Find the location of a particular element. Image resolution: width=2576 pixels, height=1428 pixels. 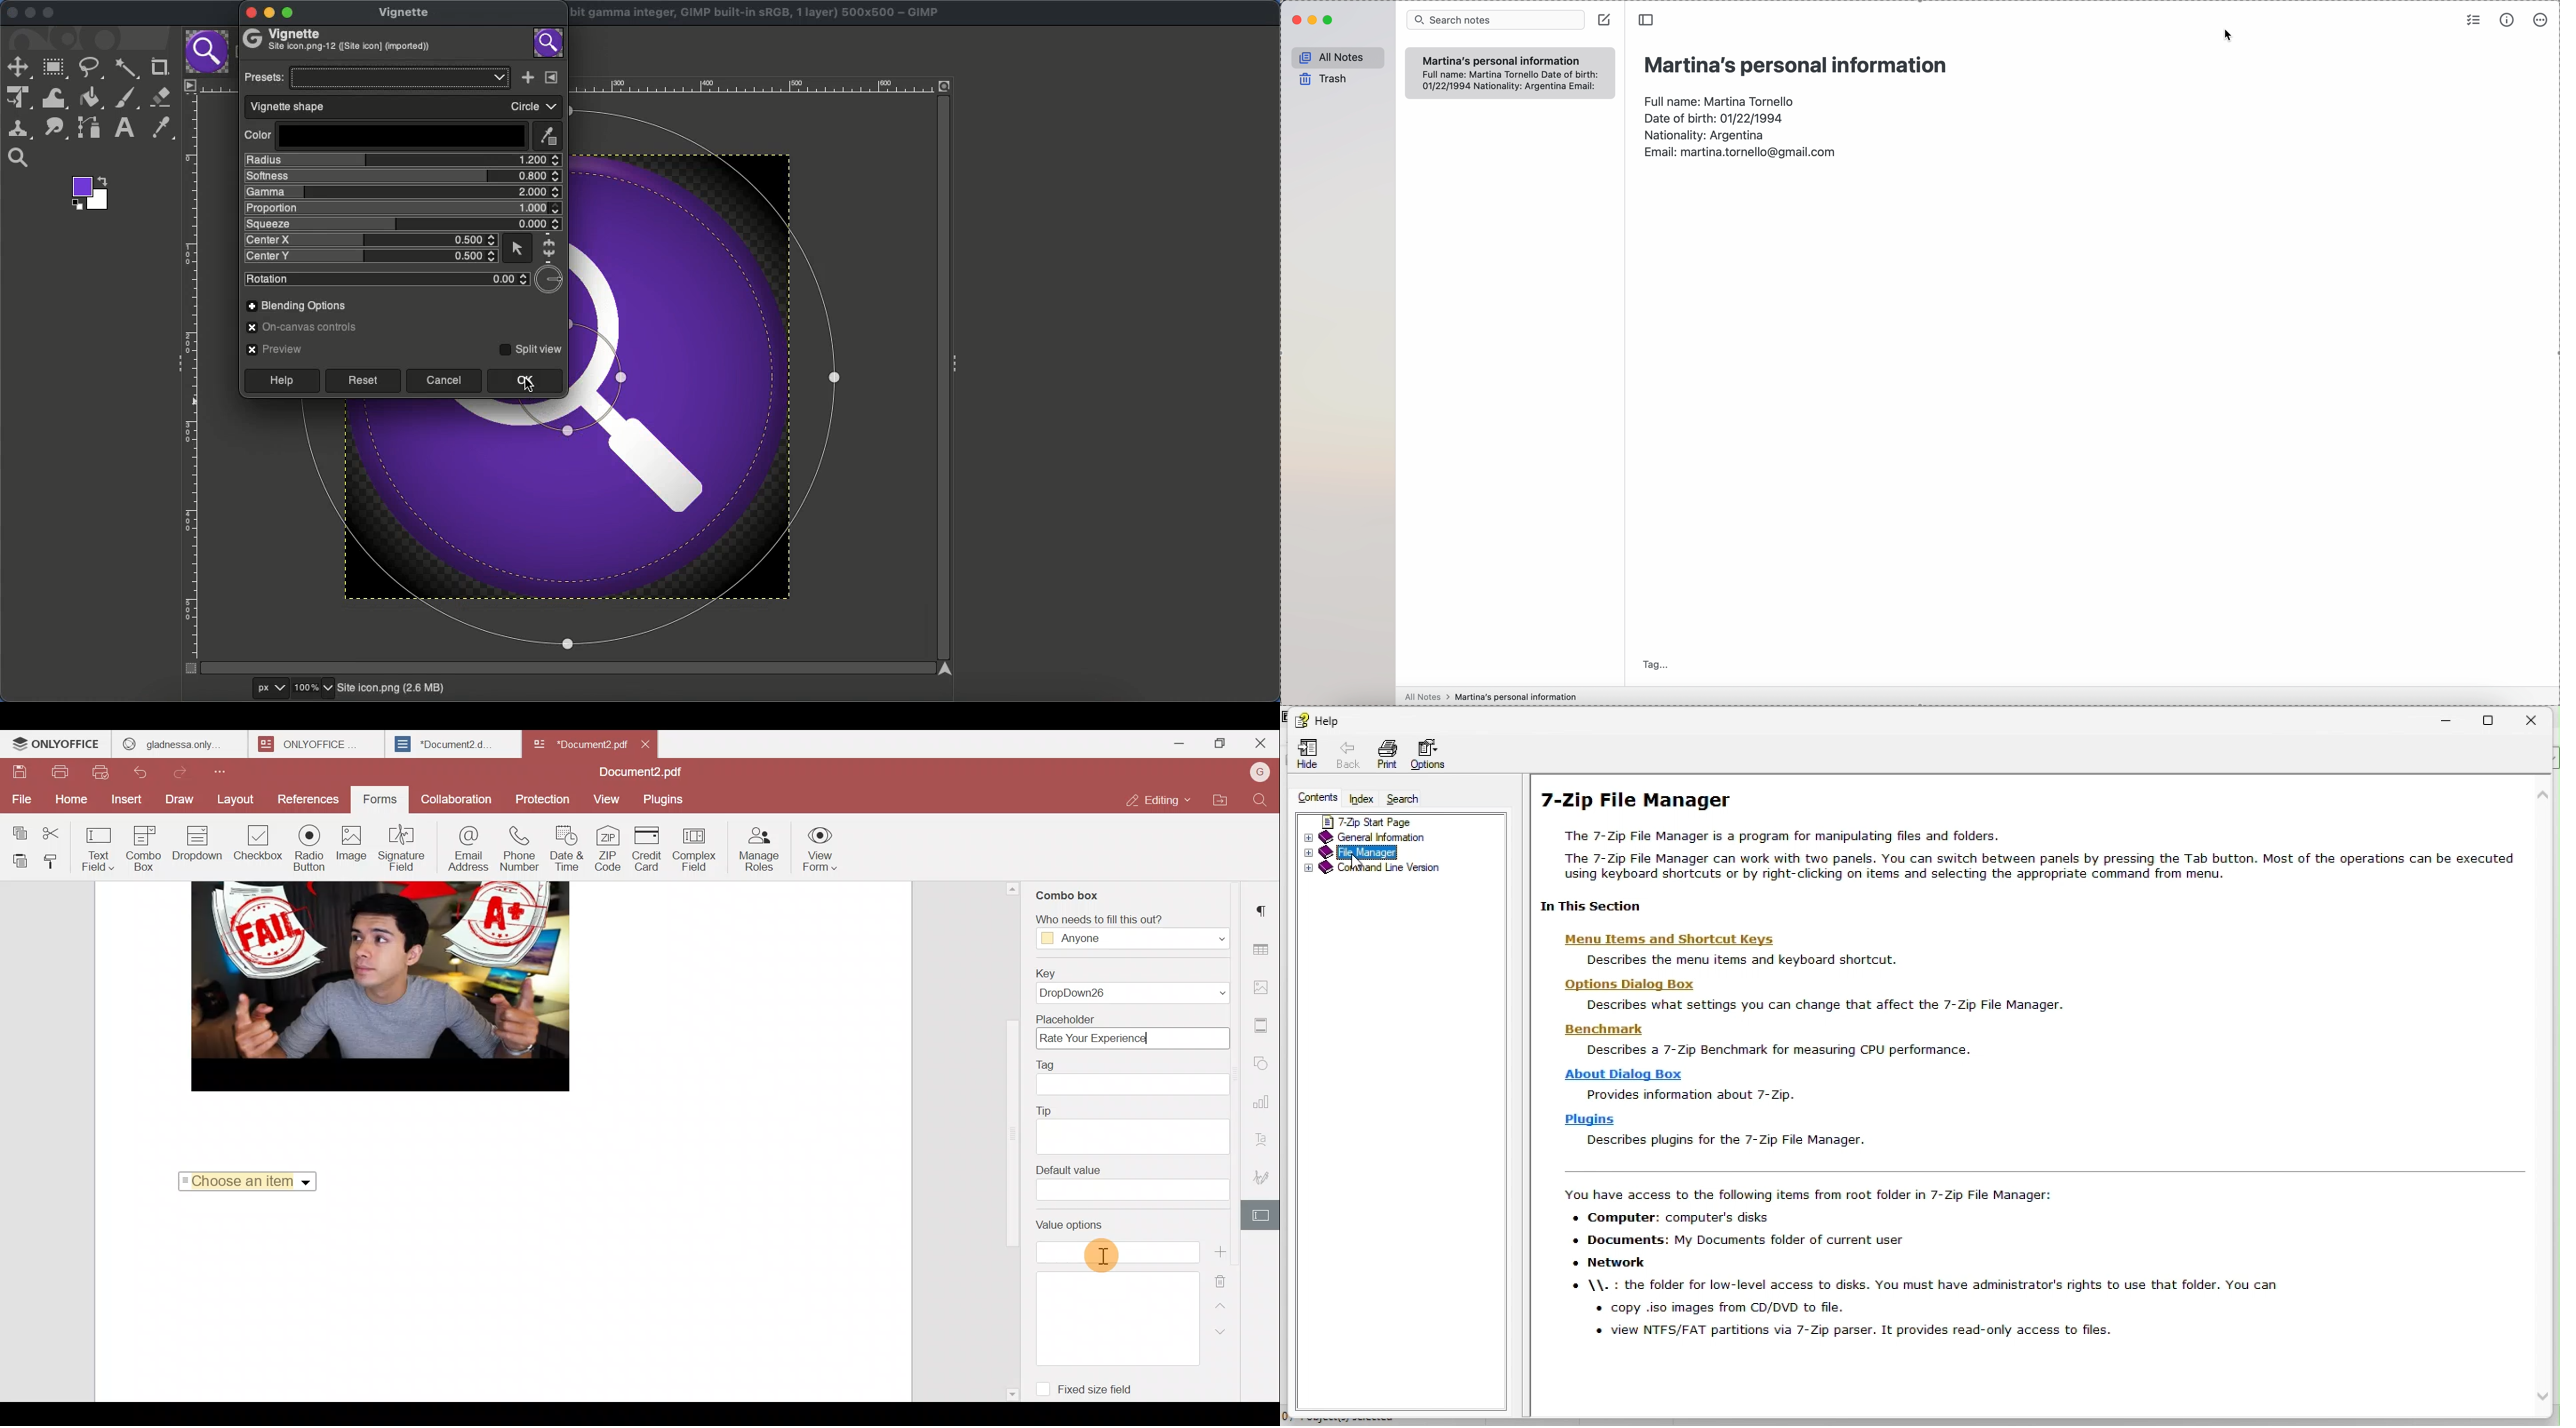

Center X is located at coordinates (372, 240).